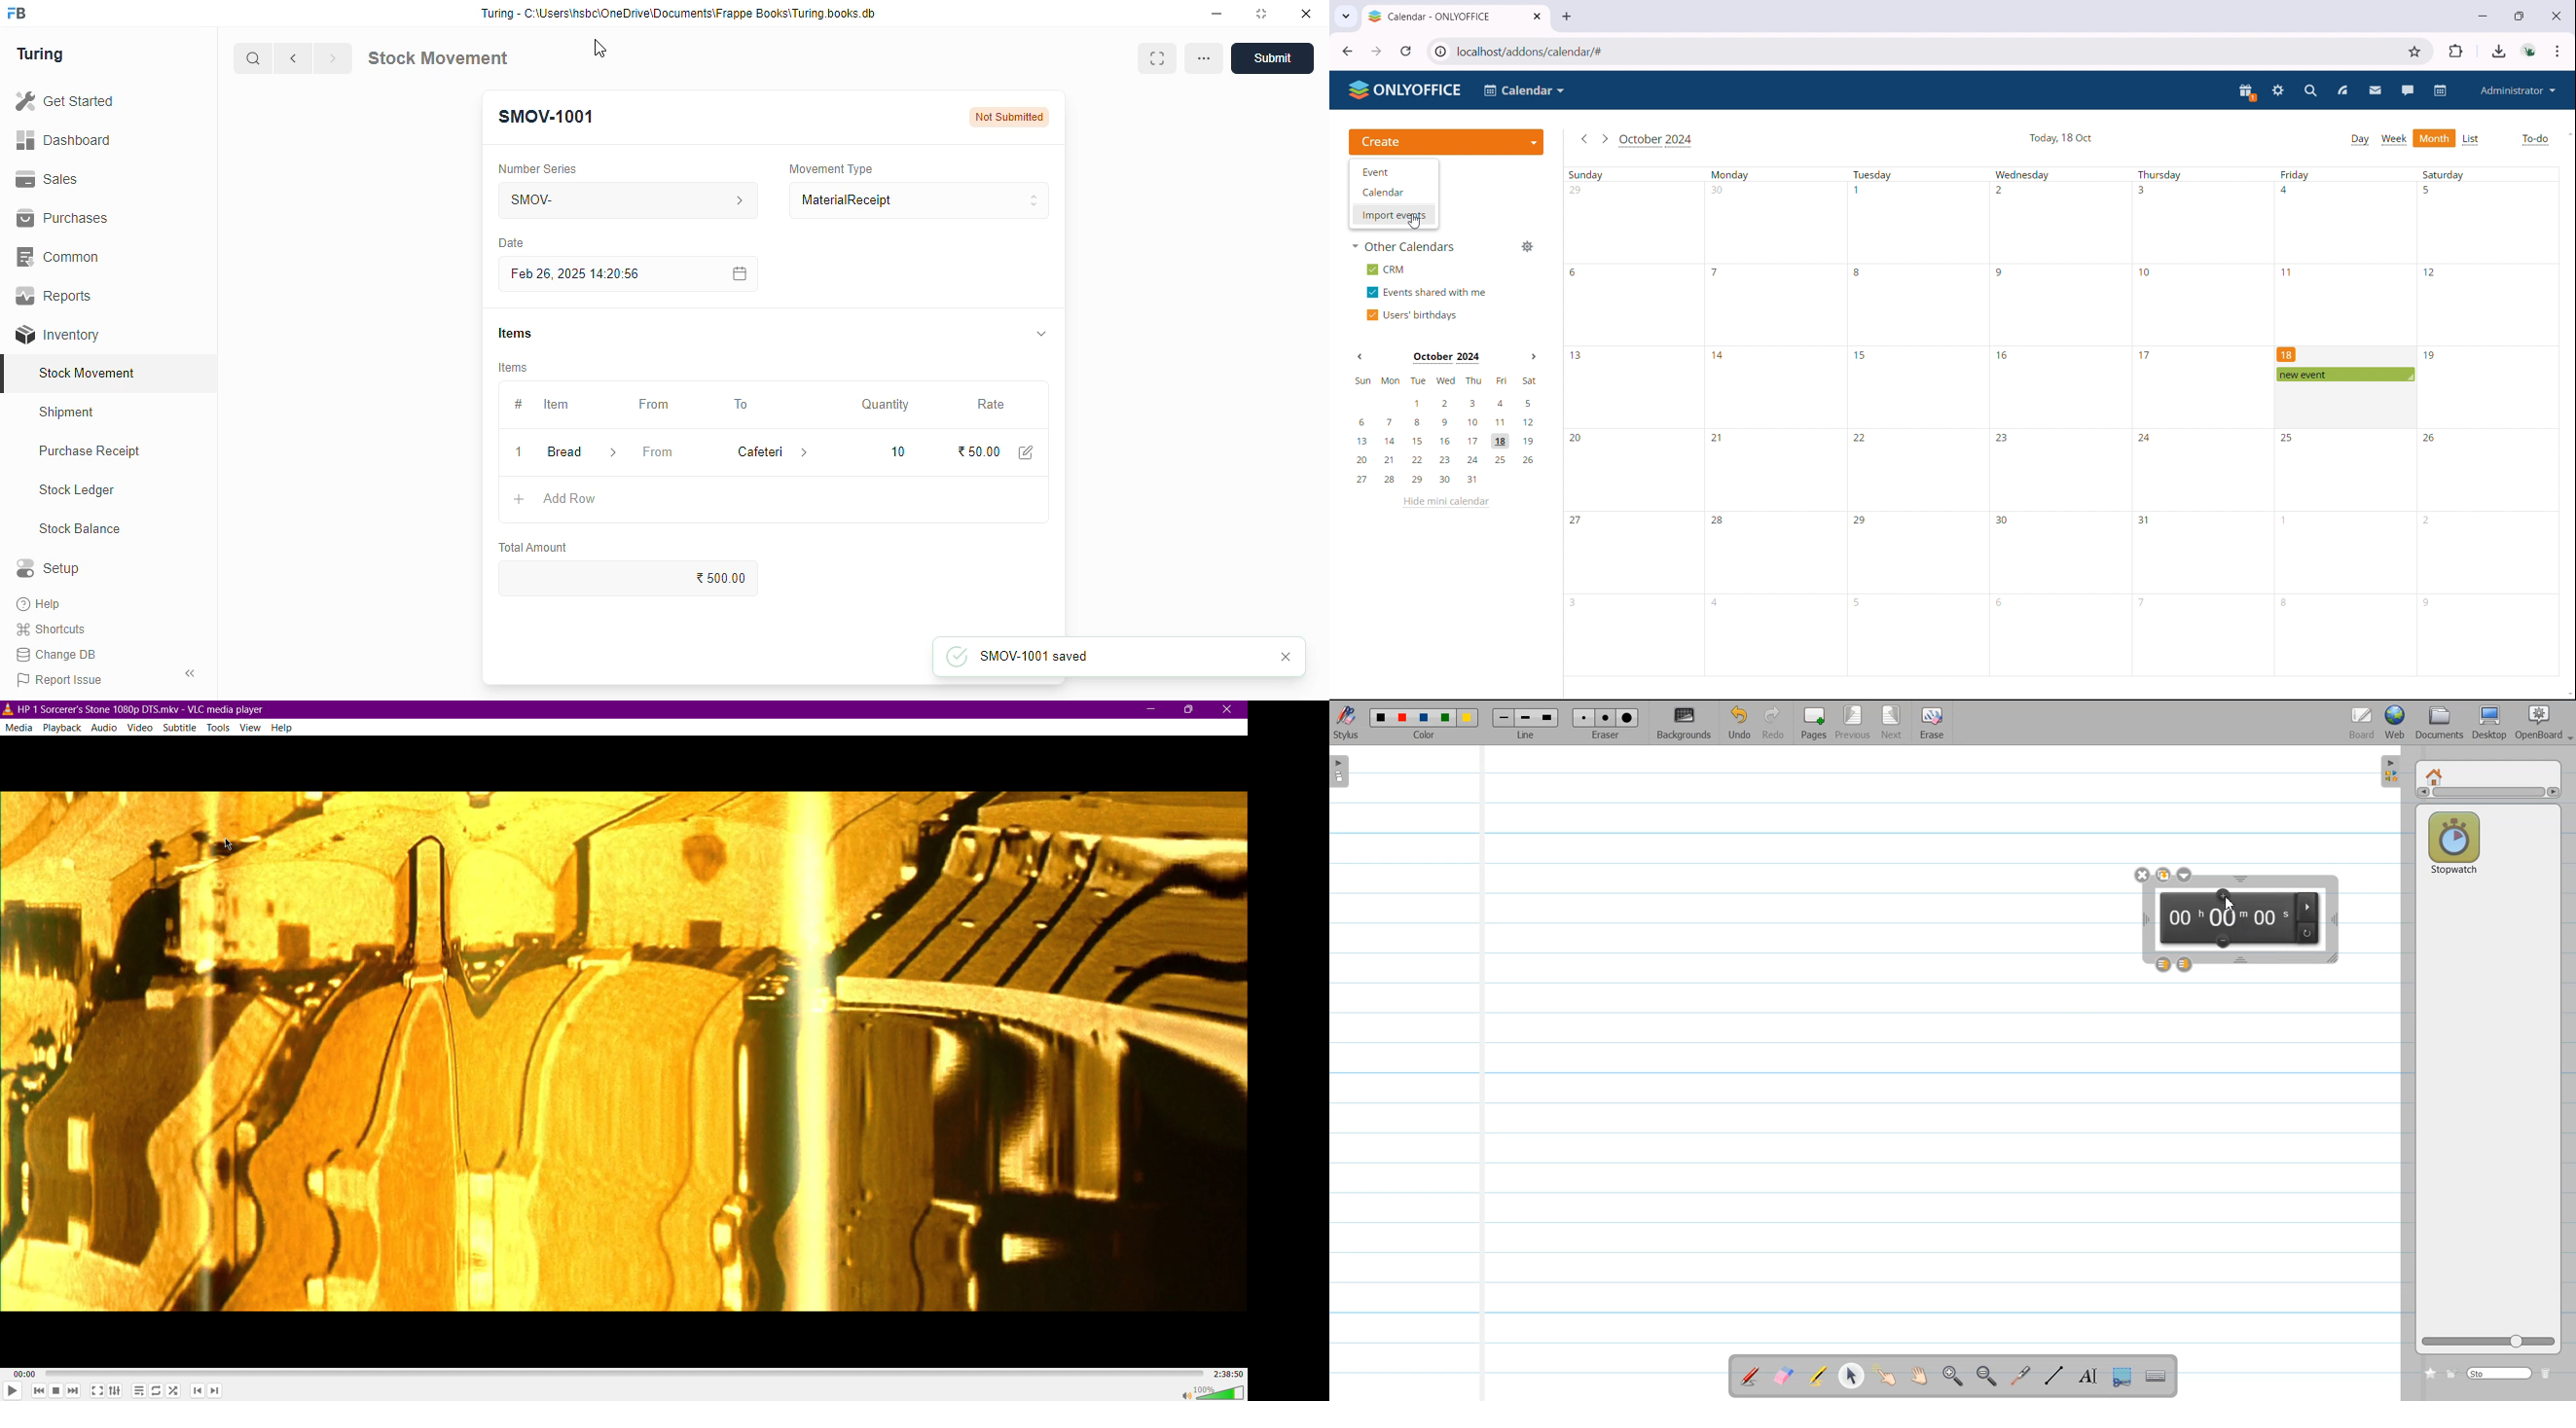 Image resolution: width=2576 pixels, height=1428 pixels. What do you see at coordinates (89, 373) in the screenshot?
I see `stock movement` at bounding box center [89, 373].